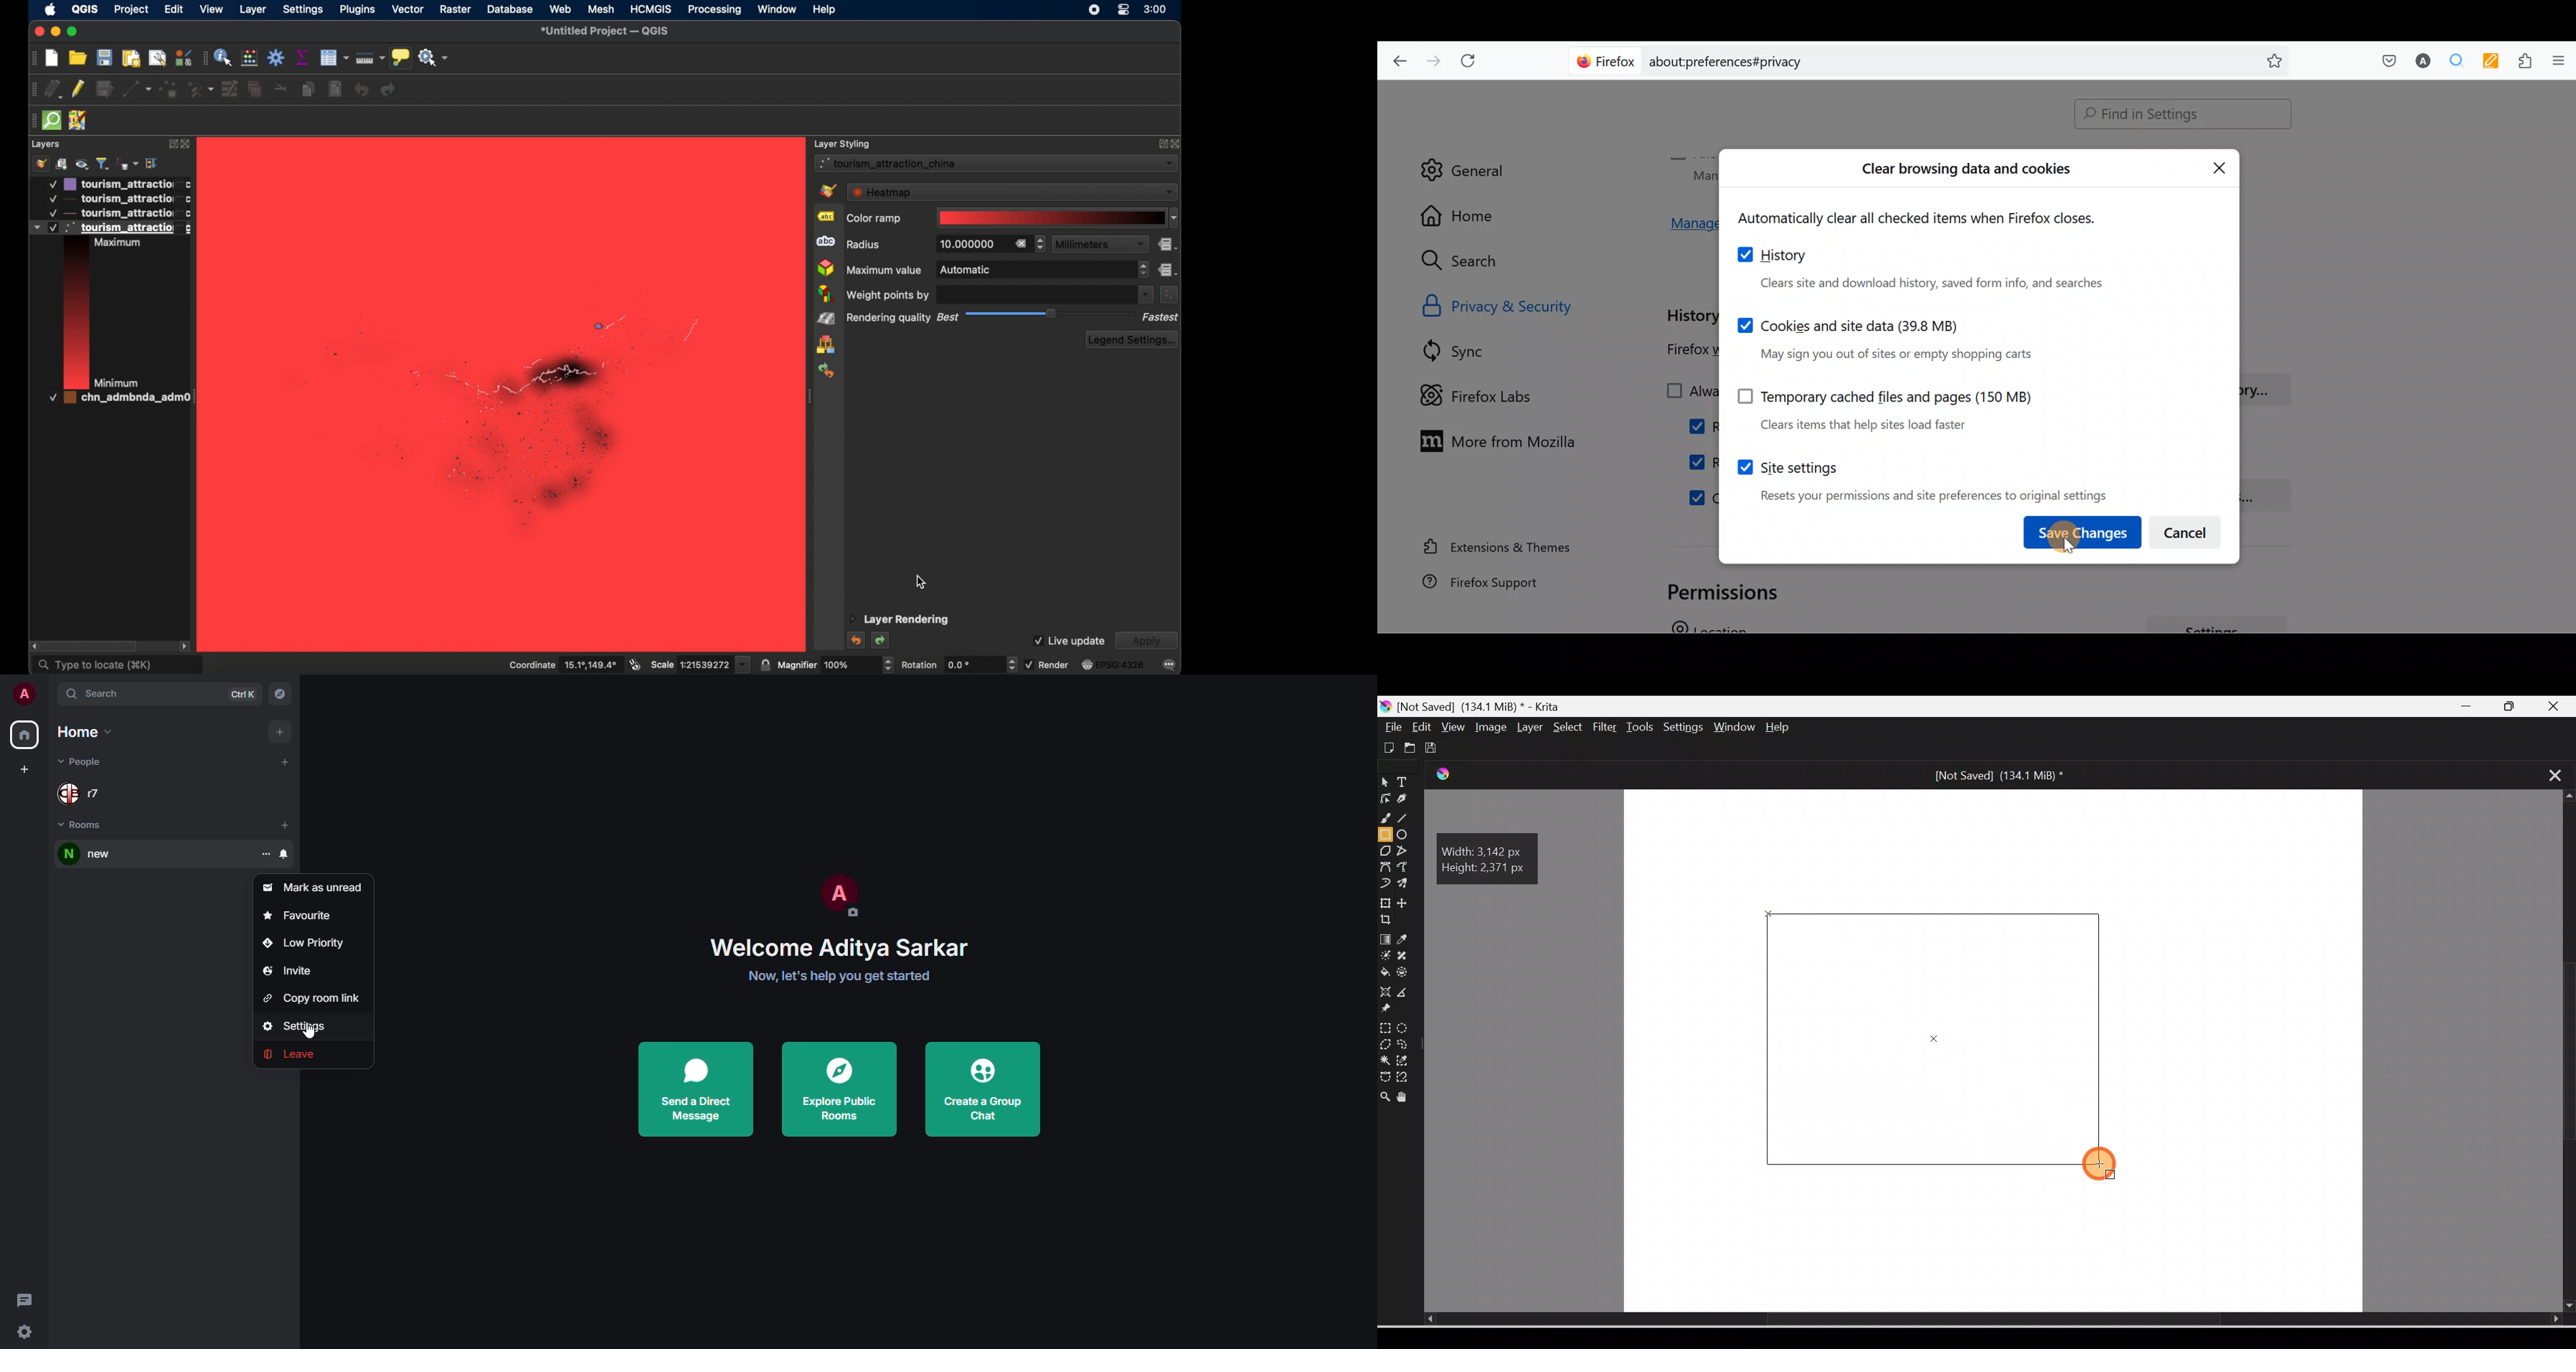 The width and height of the screenshot is (2576, 1372). I want to click on copy features, so click(308, 89).